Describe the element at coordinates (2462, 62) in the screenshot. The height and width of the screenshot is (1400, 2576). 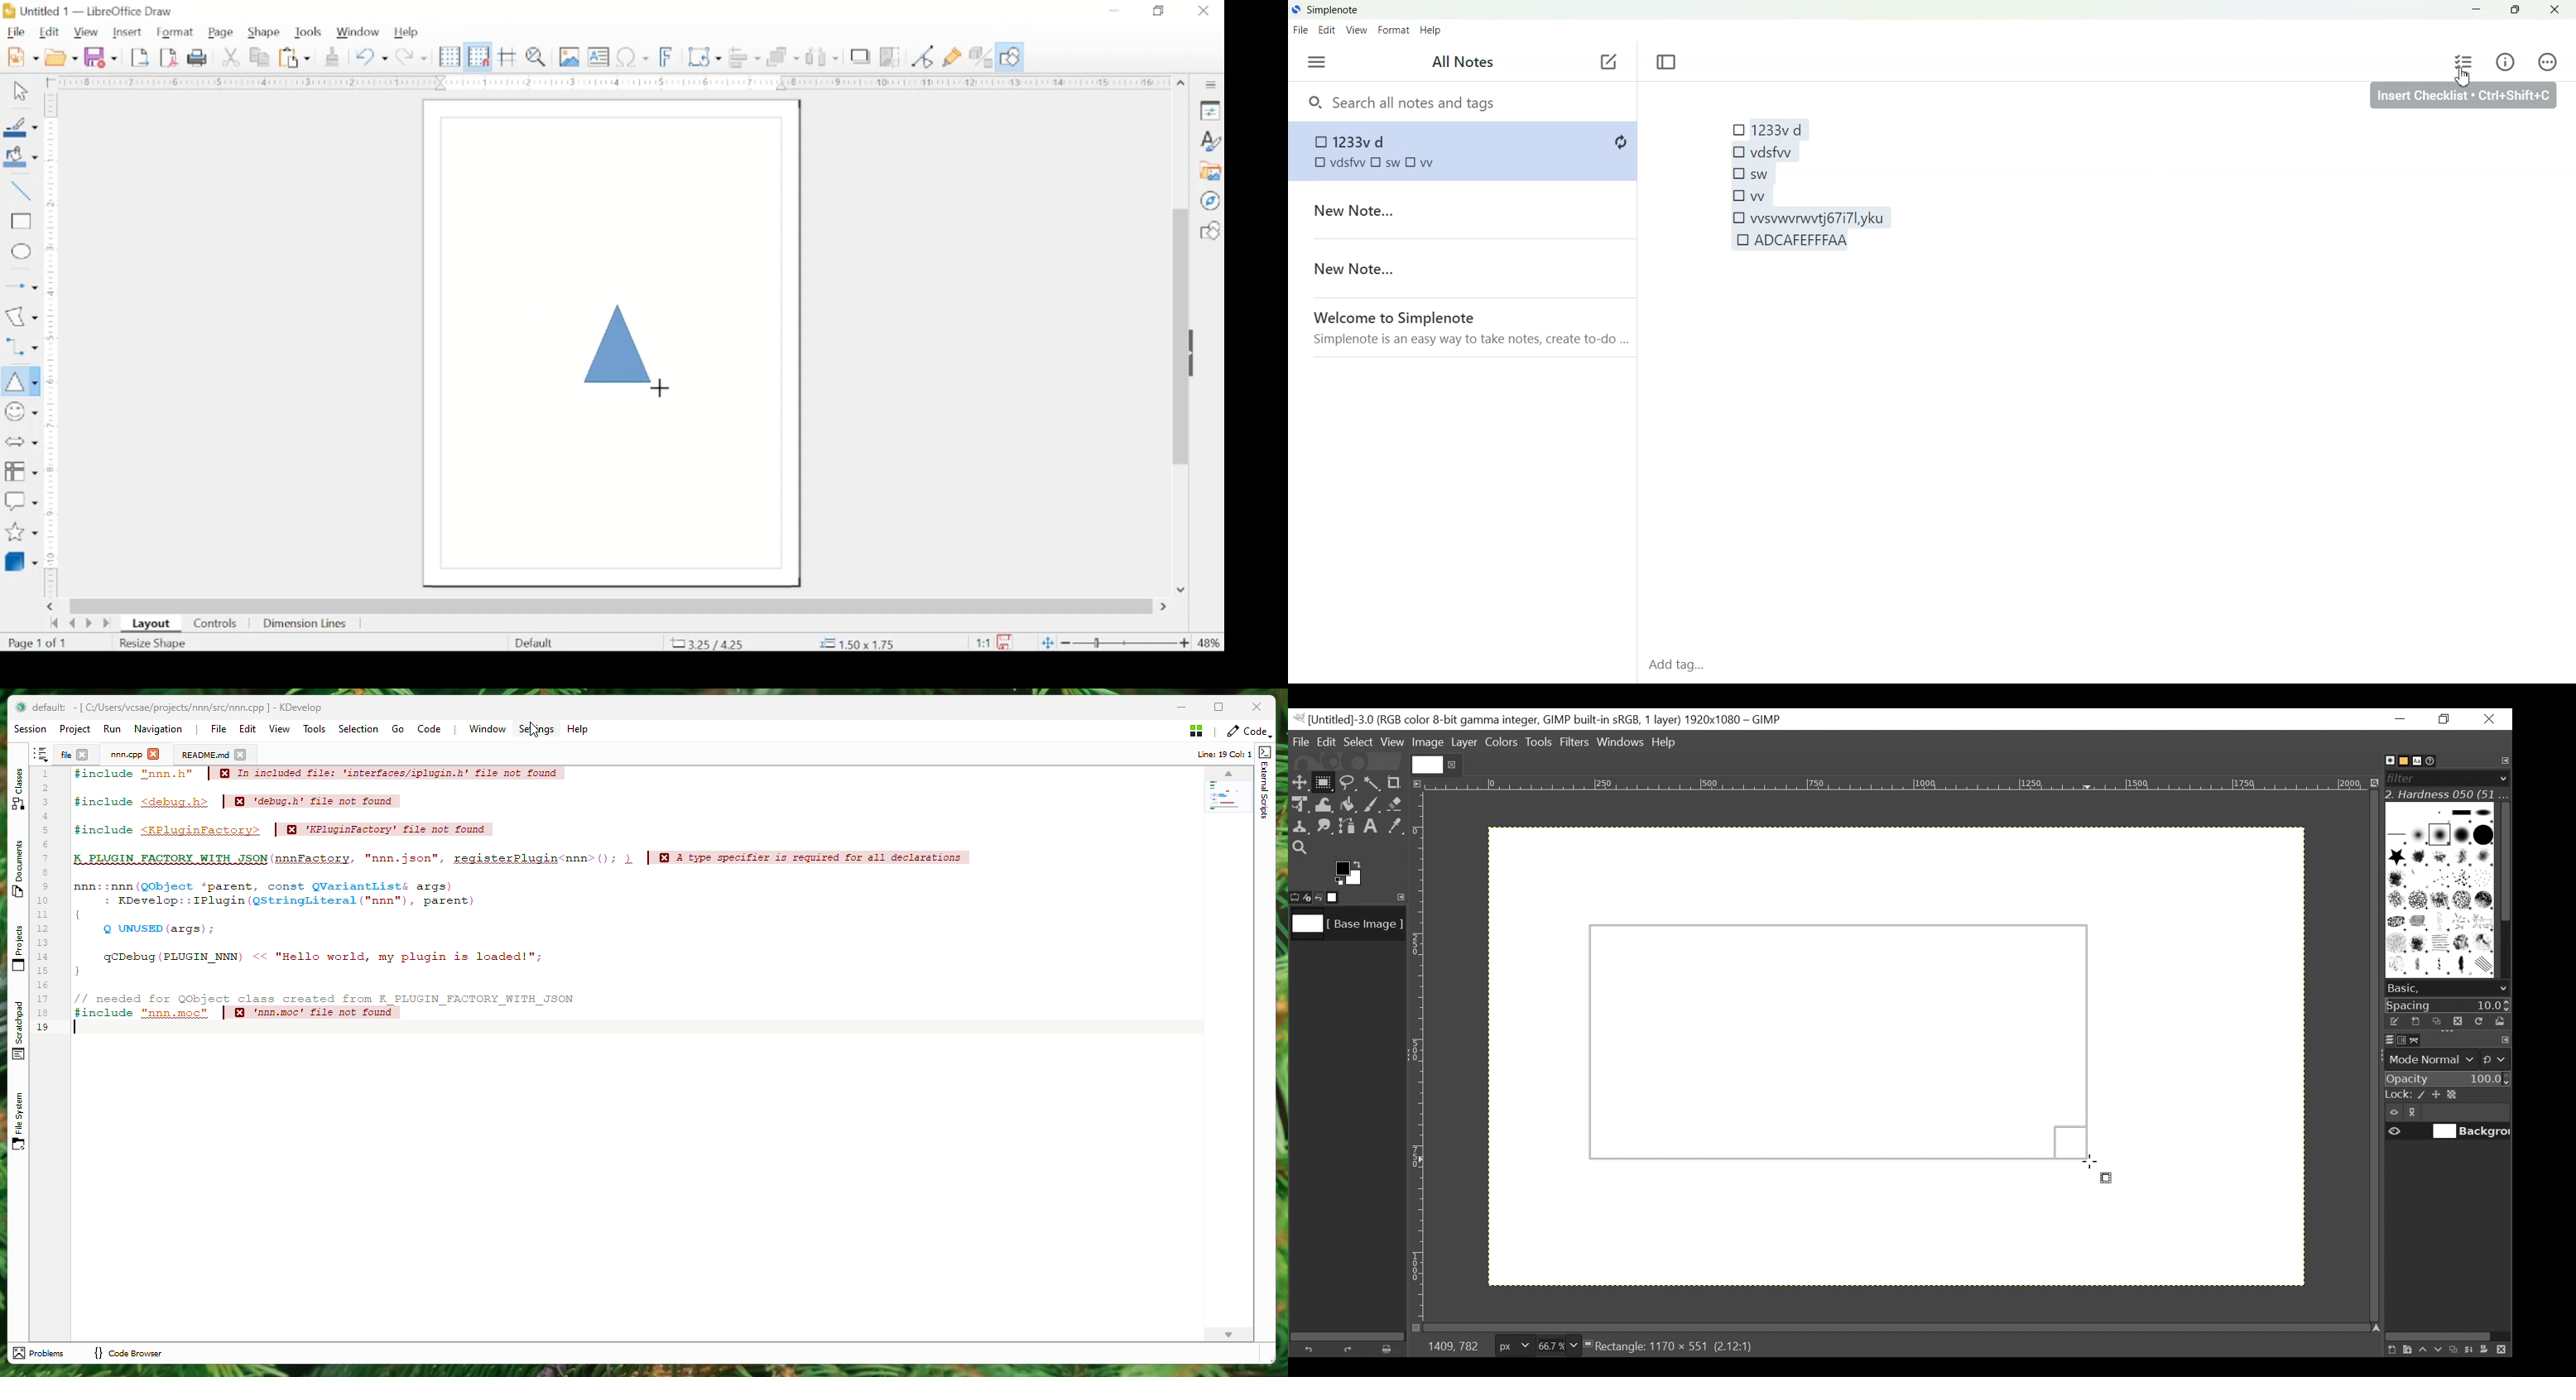
I see `Insert checklist` at that location.